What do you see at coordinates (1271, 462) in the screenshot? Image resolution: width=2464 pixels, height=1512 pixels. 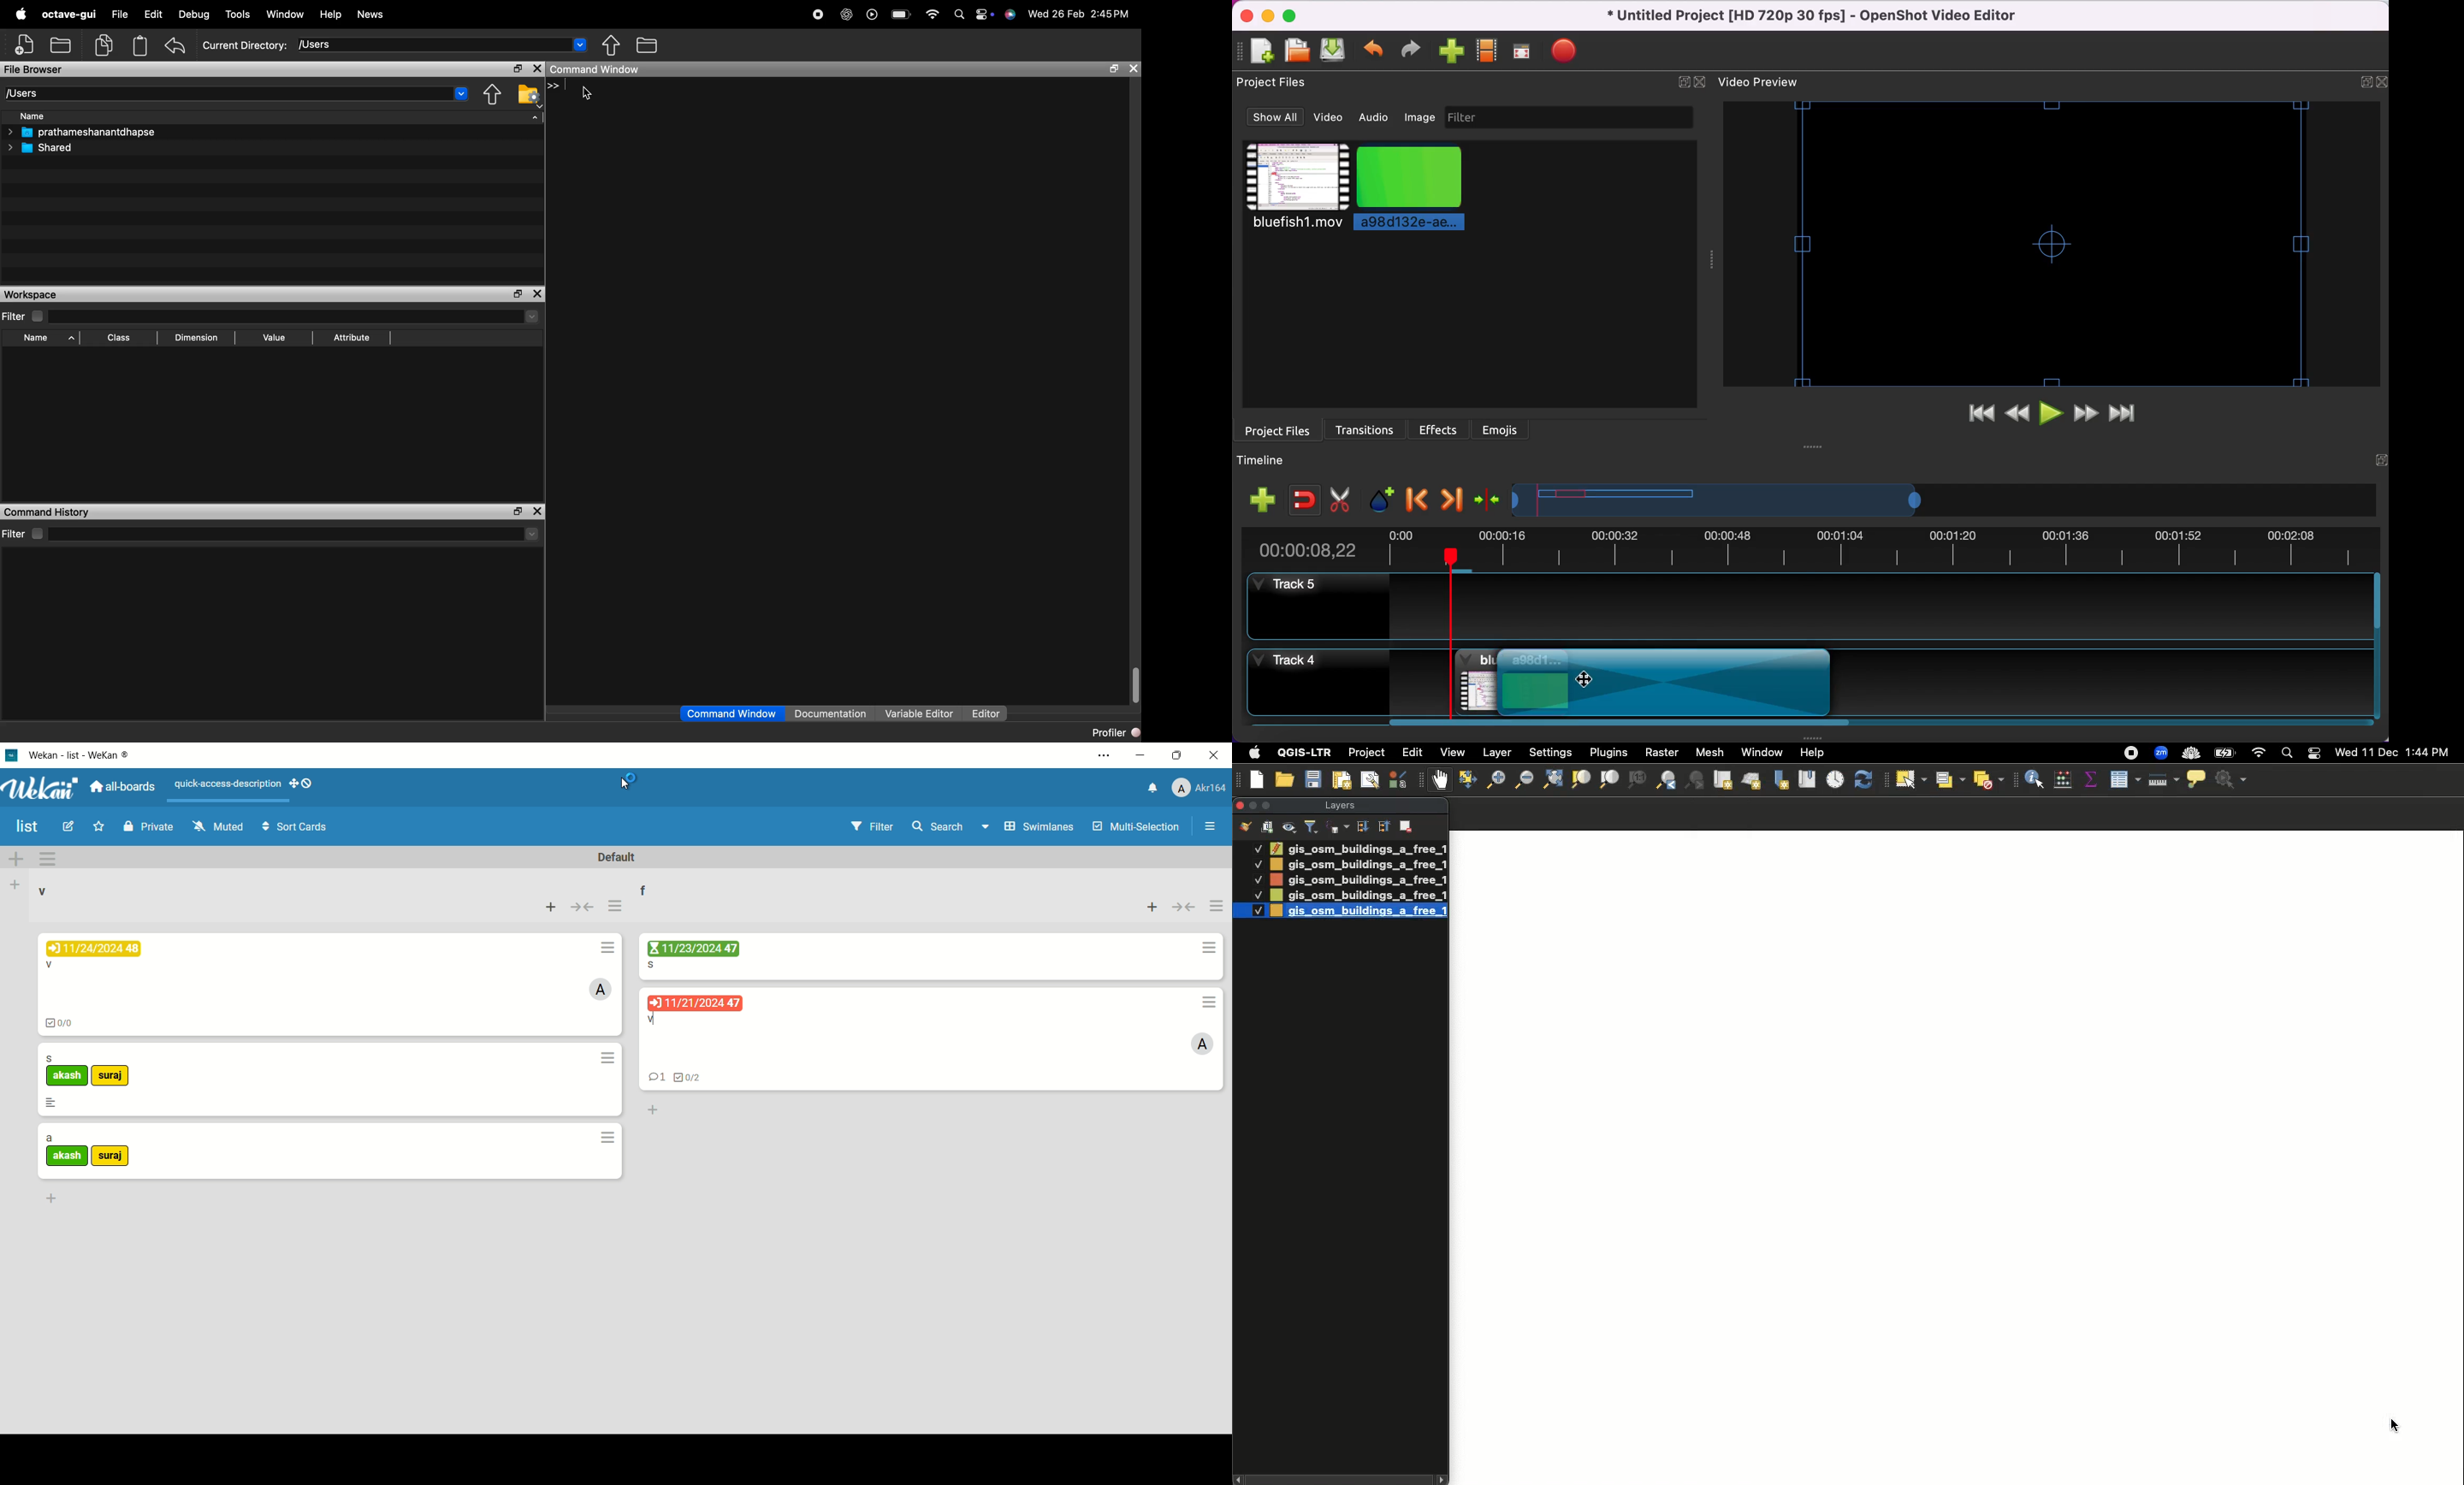 I see `timeline` at bounding box center [1271, 462].